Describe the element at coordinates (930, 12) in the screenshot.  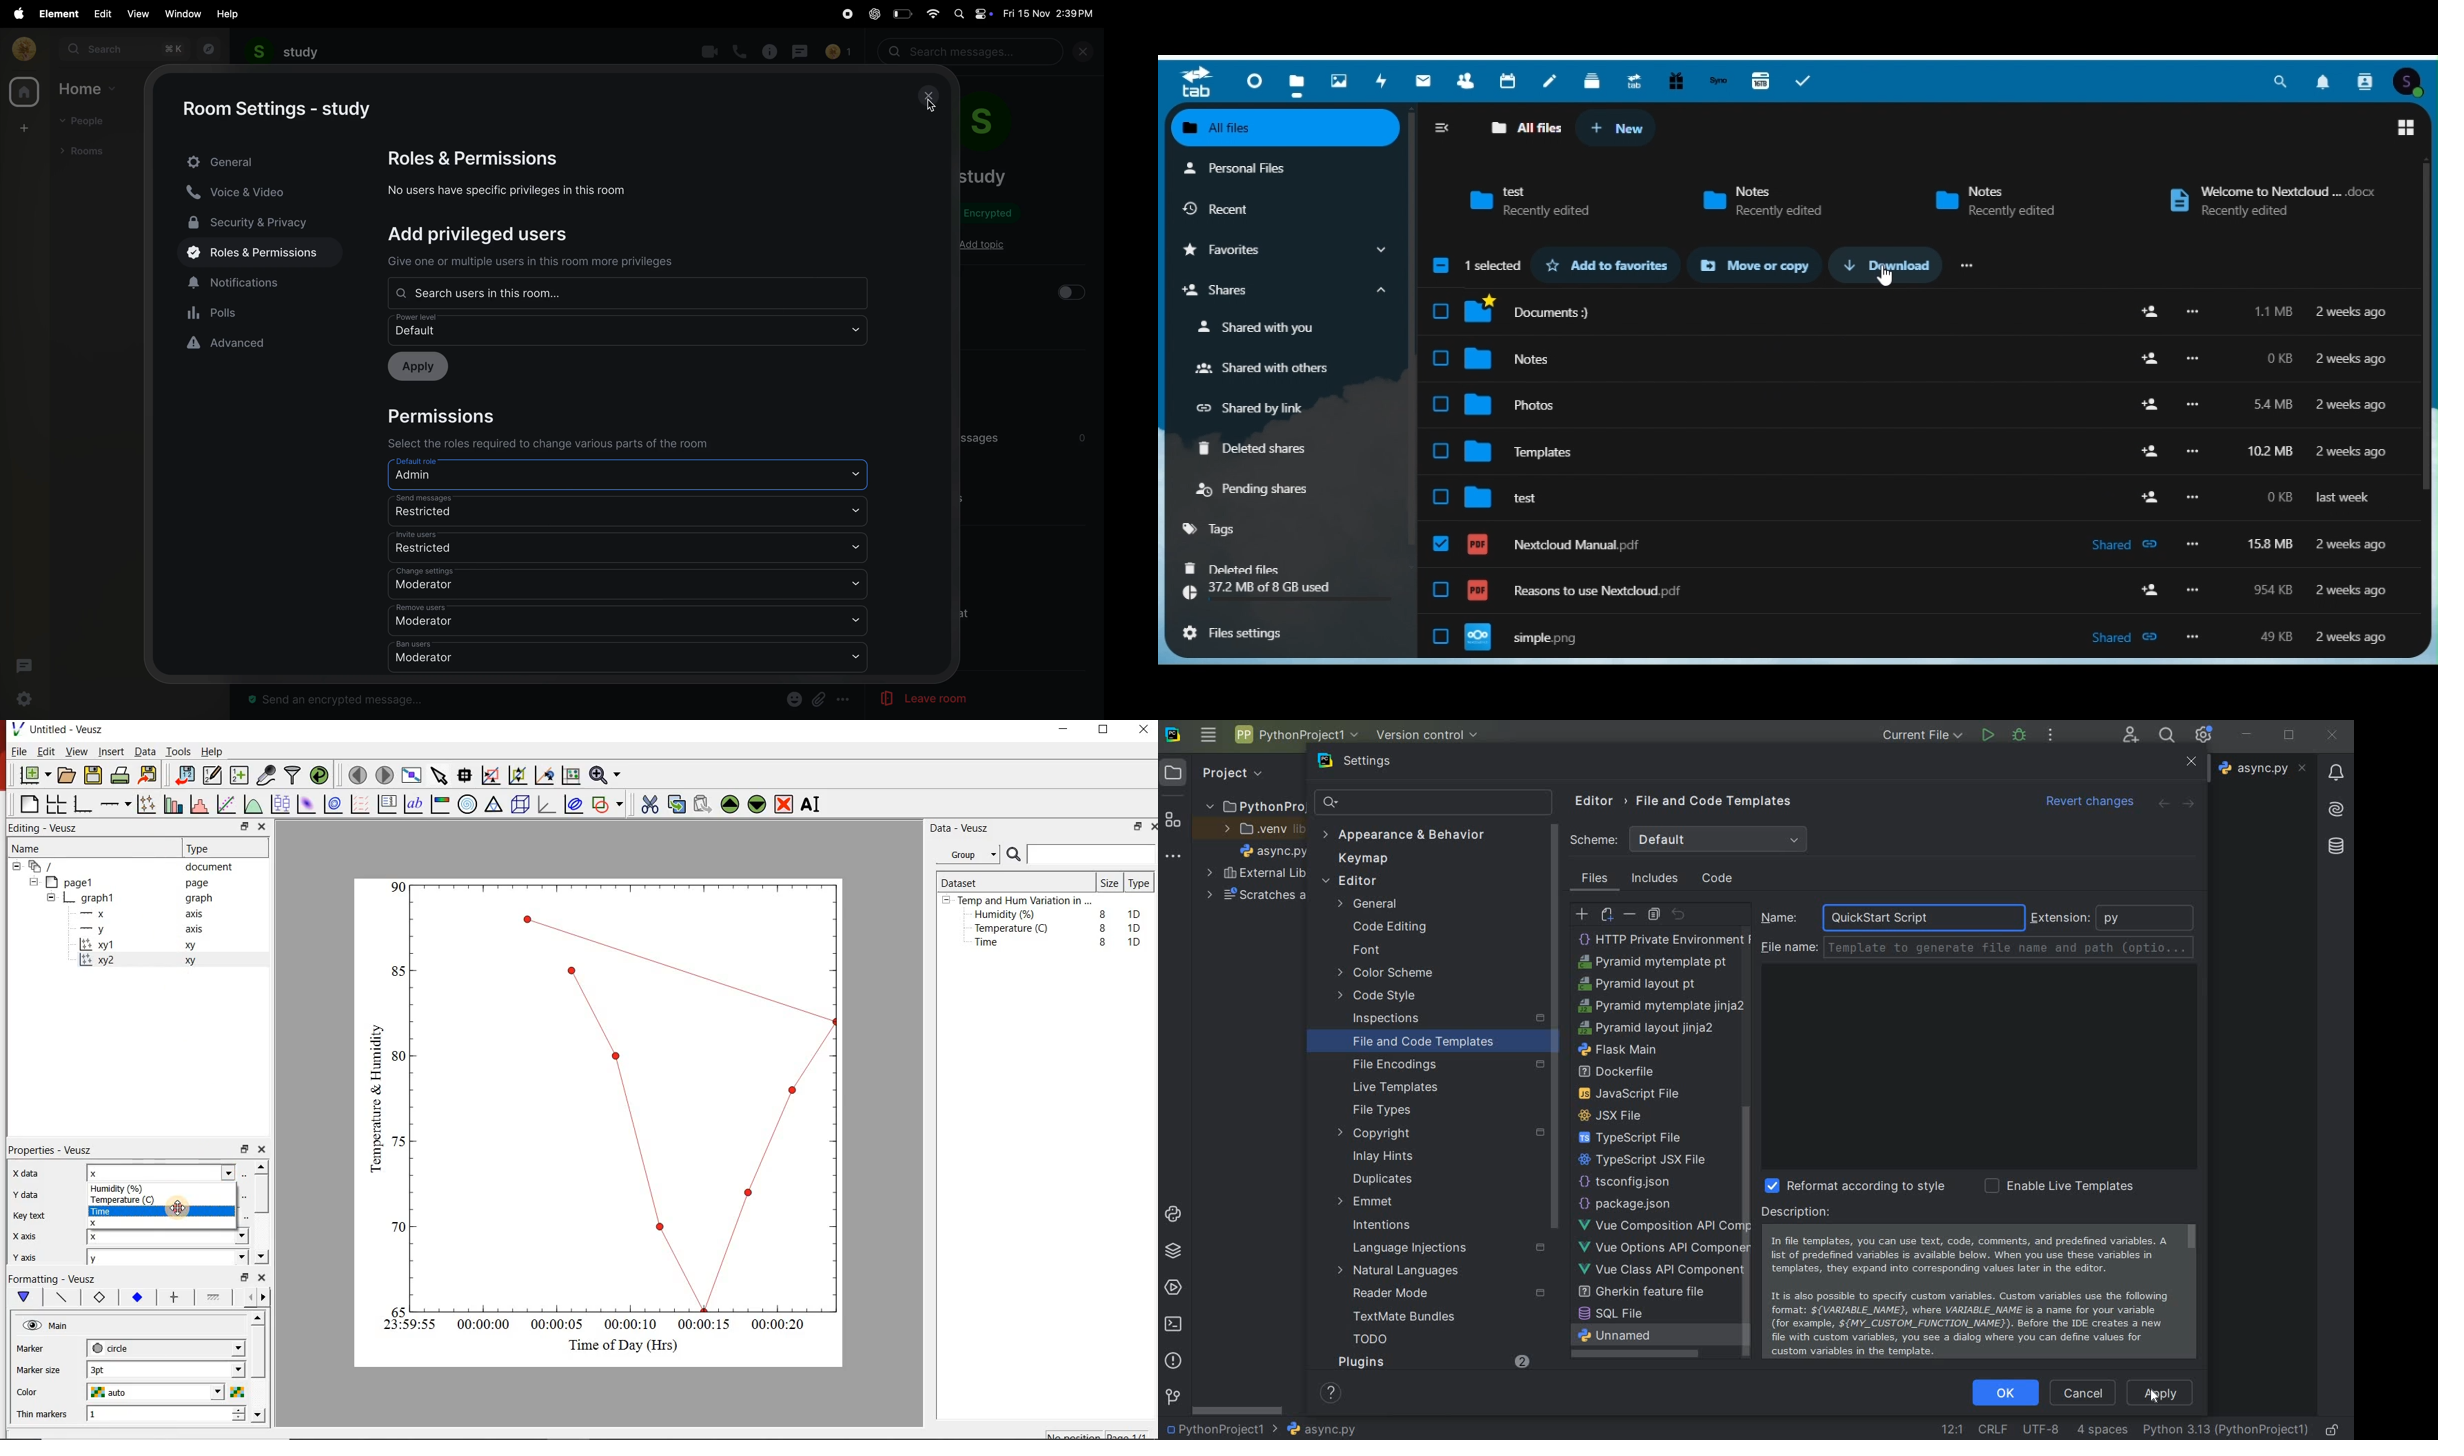
I see `wifi` at that location.